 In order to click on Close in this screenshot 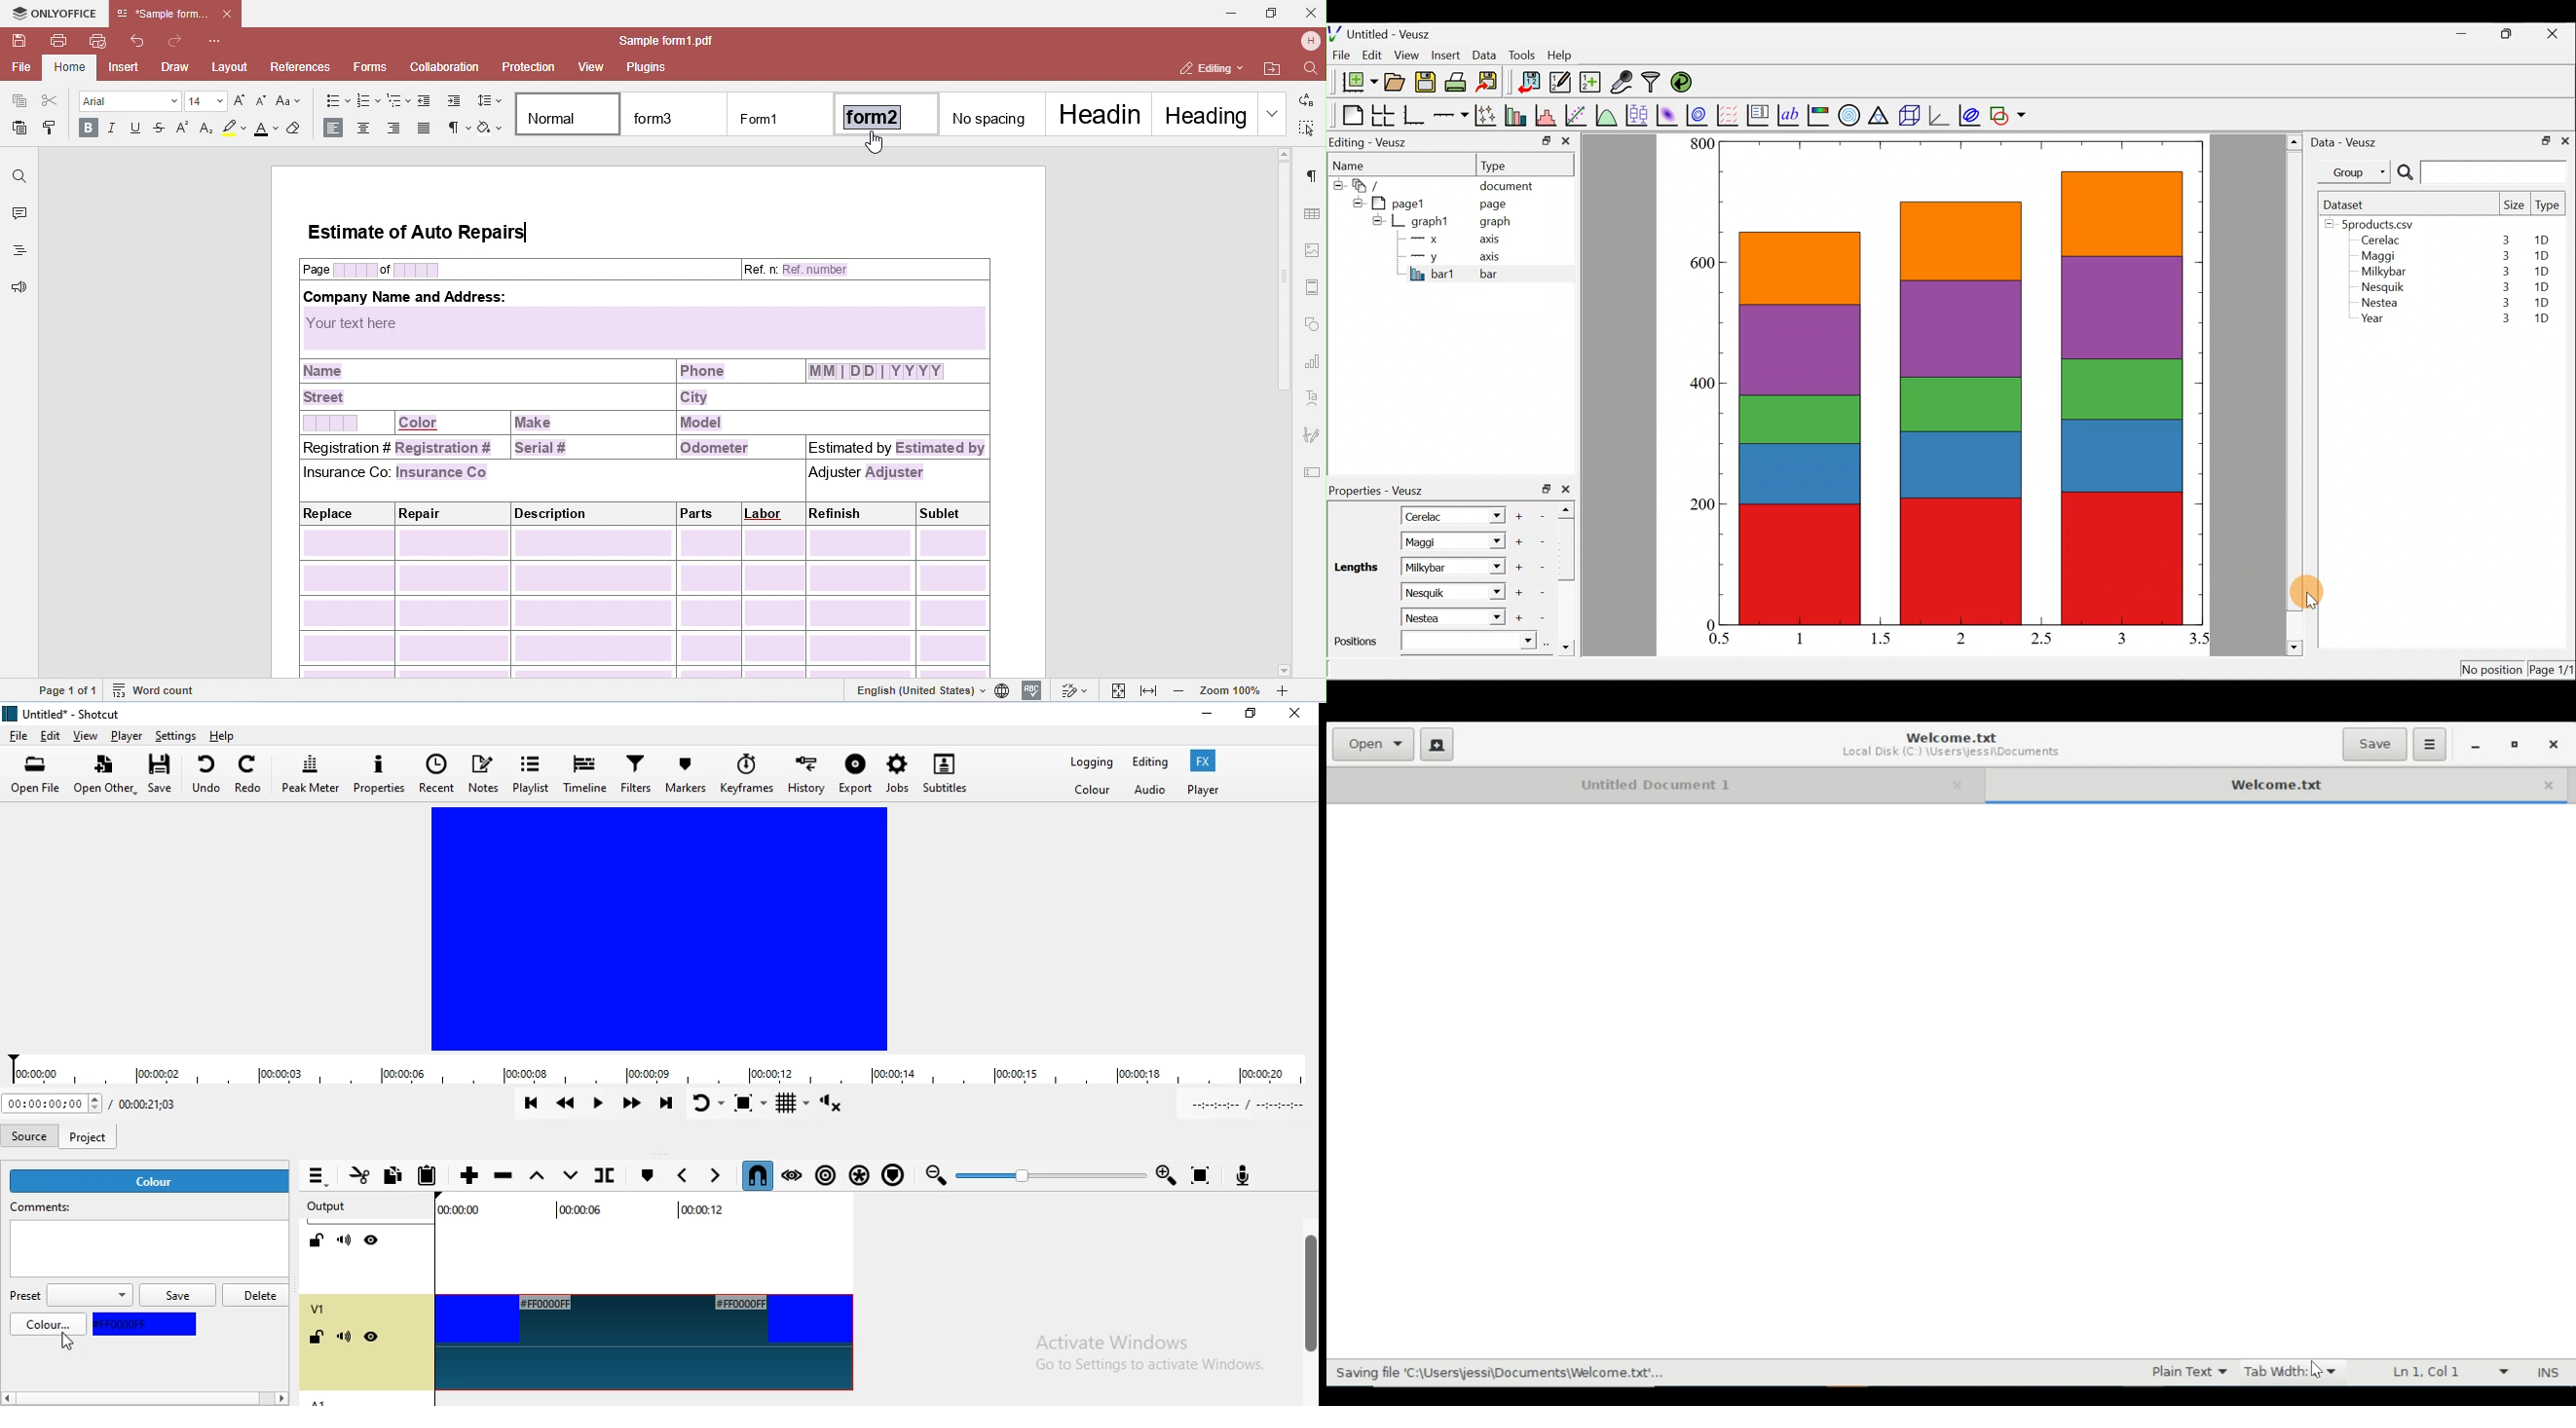, I will do `click(1955, 784)`.